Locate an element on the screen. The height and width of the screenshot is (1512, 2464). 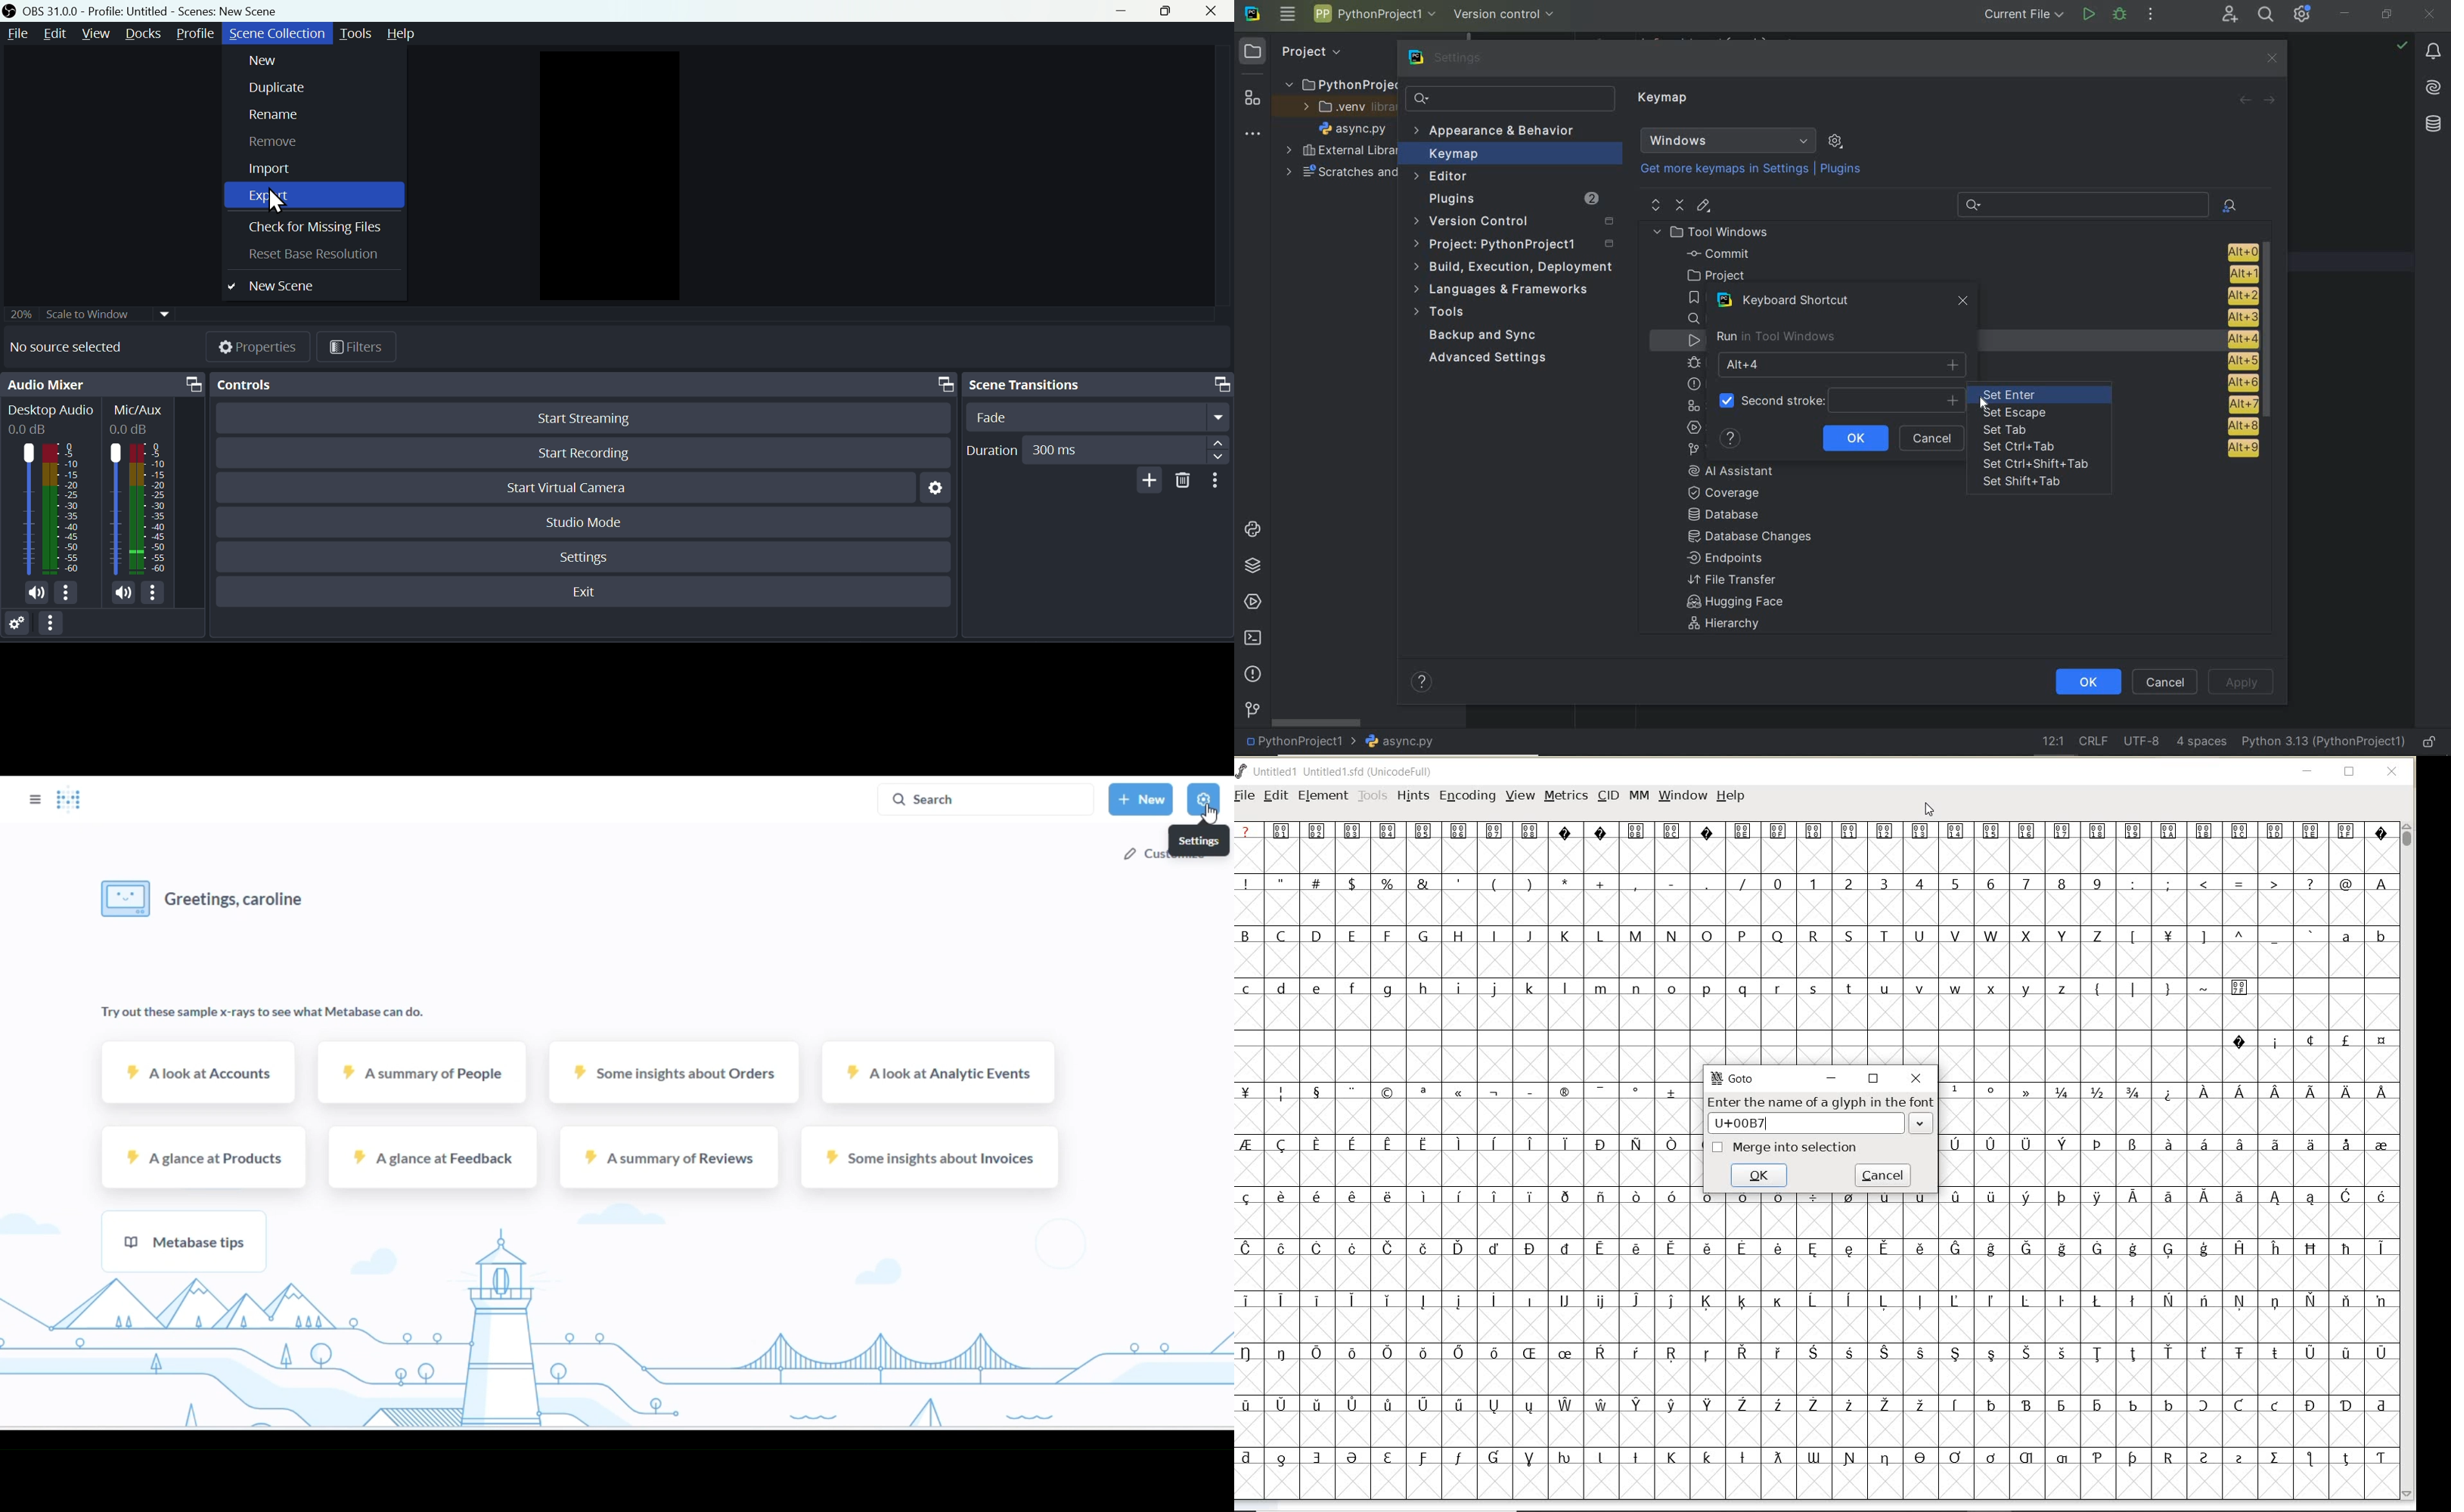
AI Assistant is located at coordinates (1741, 471).